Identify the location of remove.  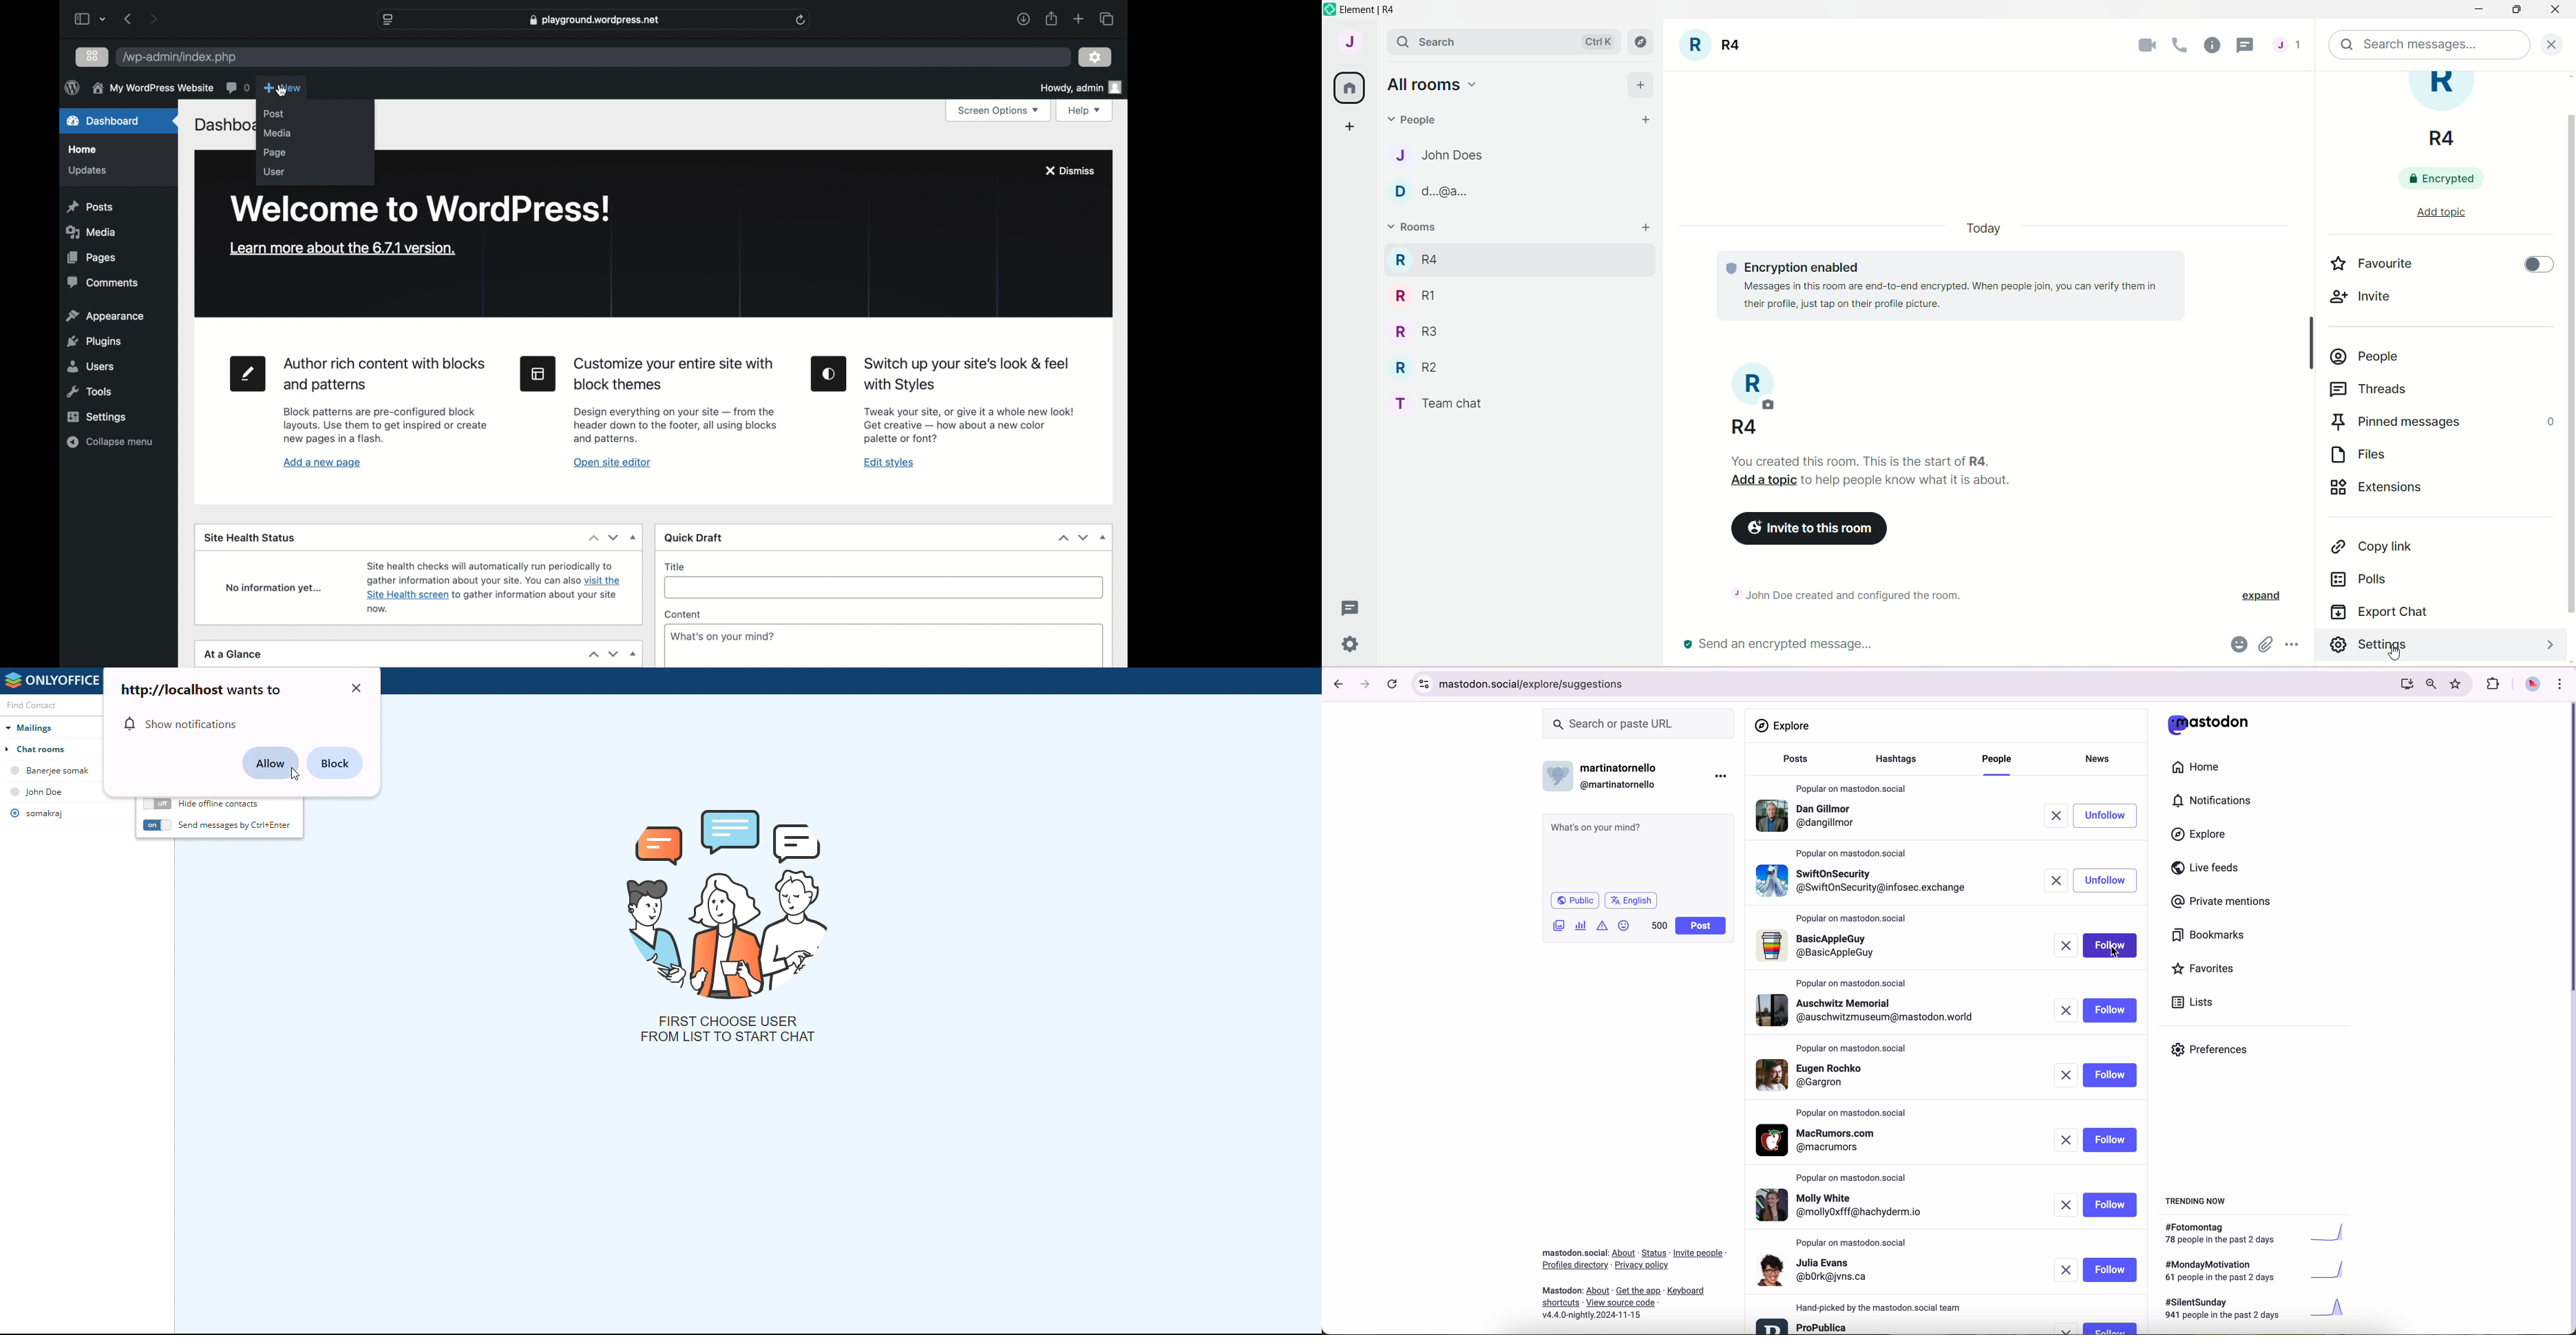
(2066, 1140).